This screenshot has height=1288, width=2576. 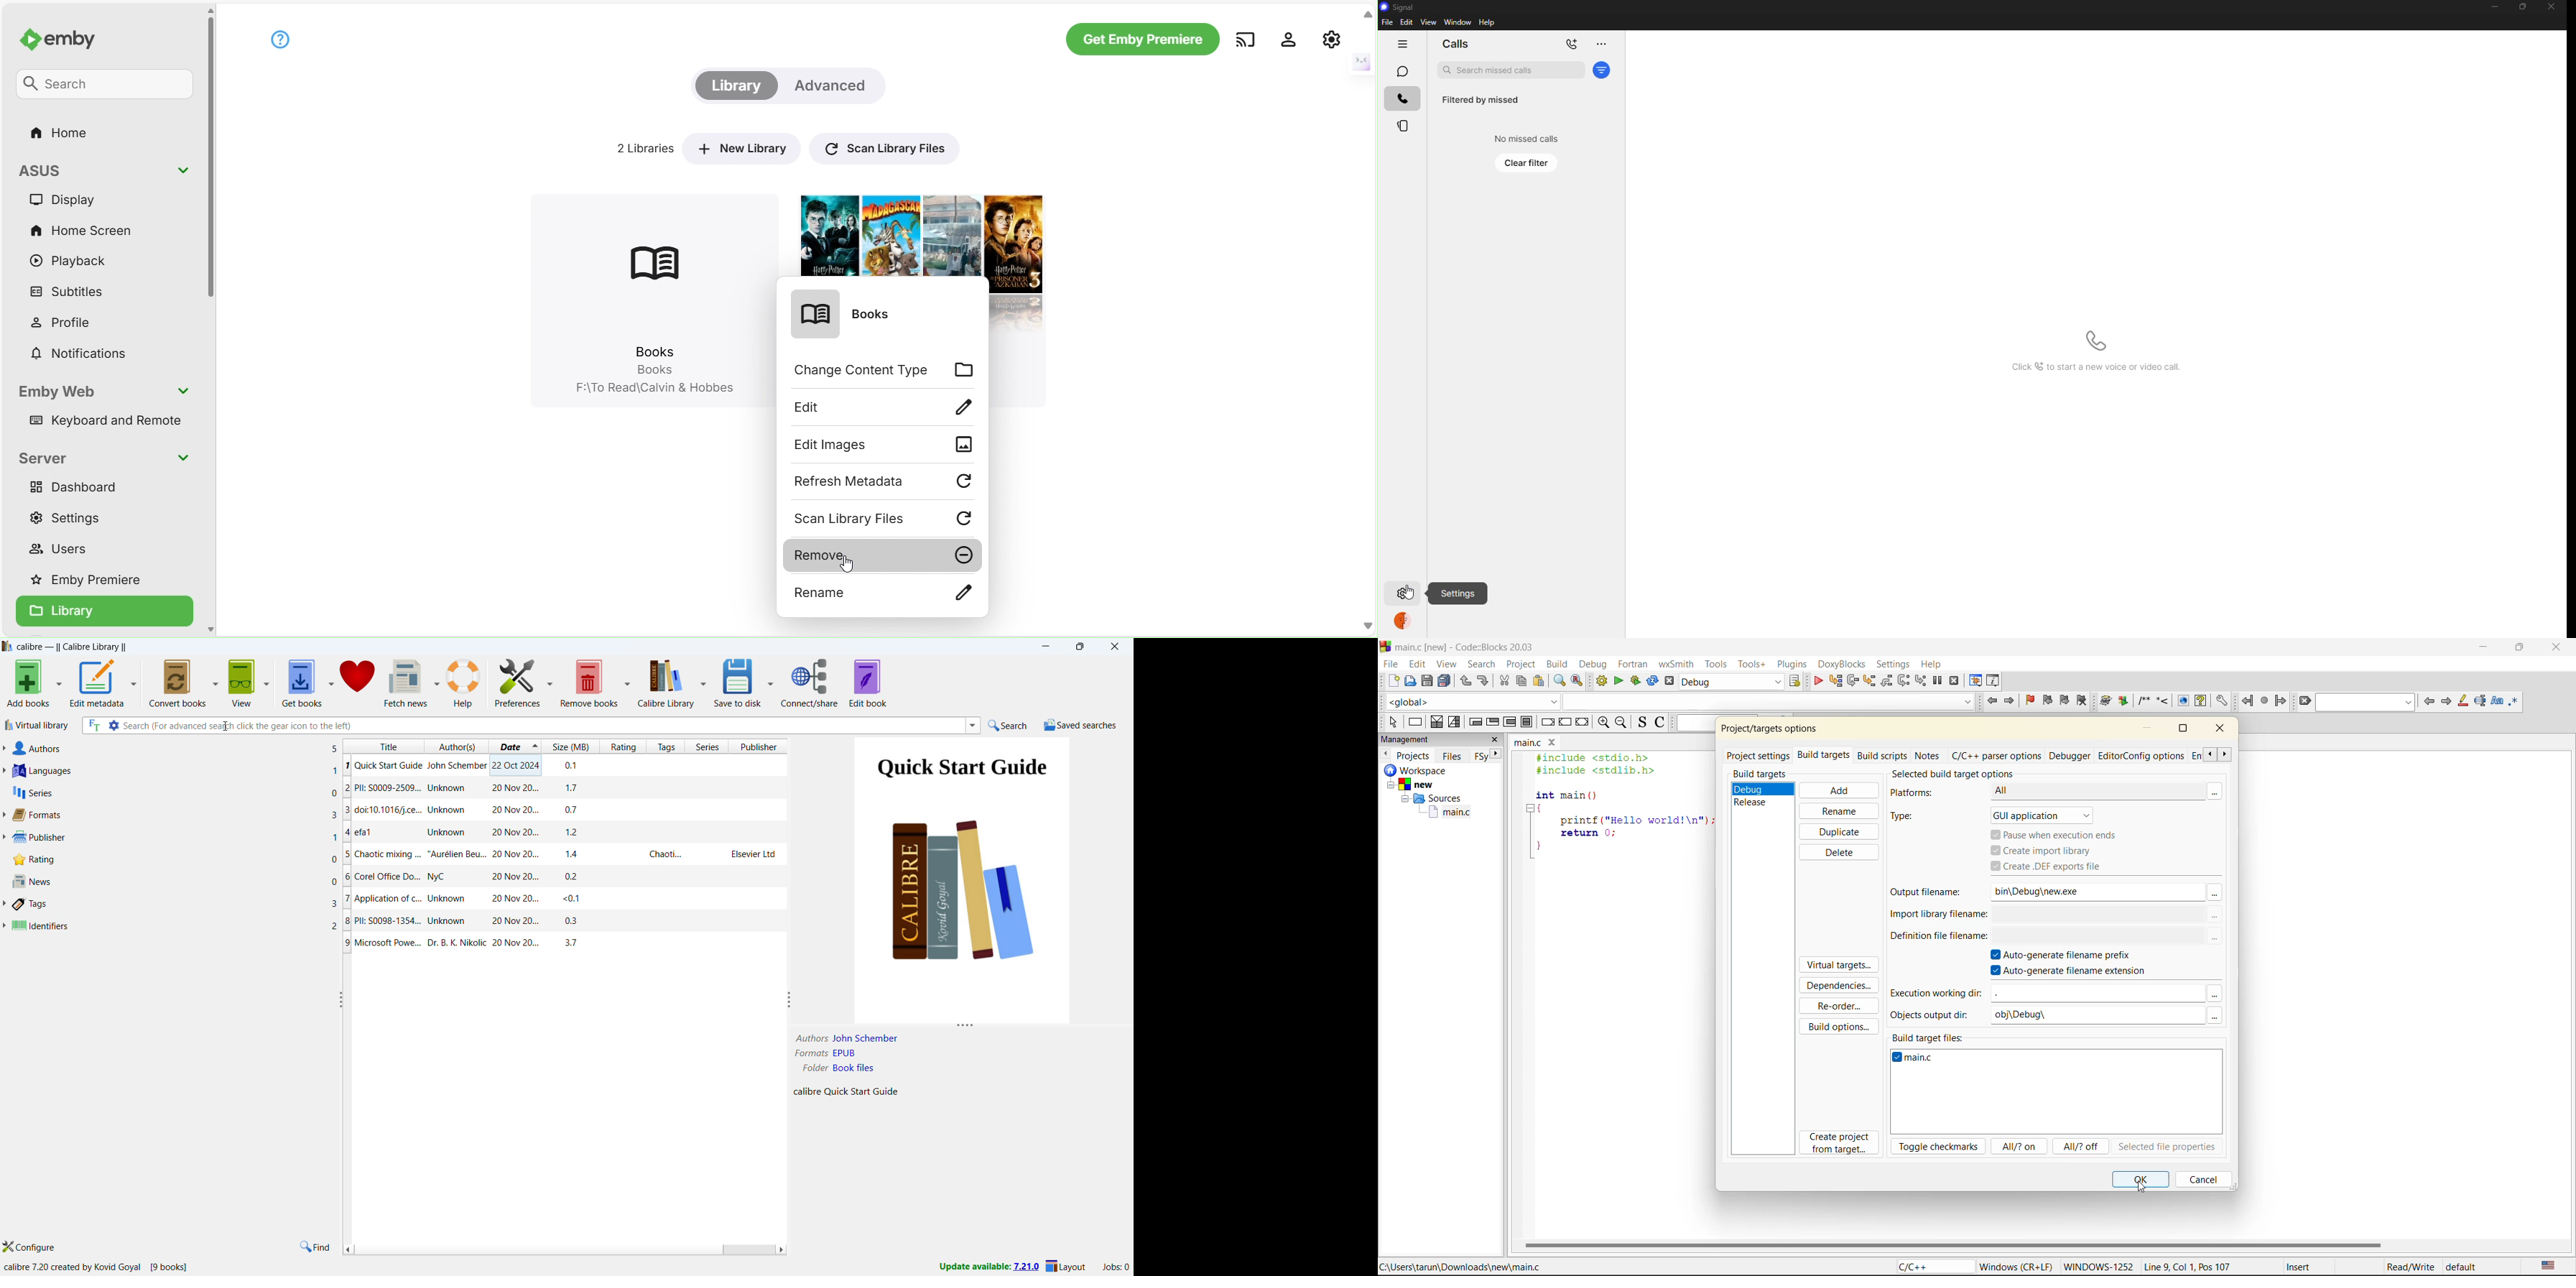 I want to click on resize, so click(x=966, y=1026).